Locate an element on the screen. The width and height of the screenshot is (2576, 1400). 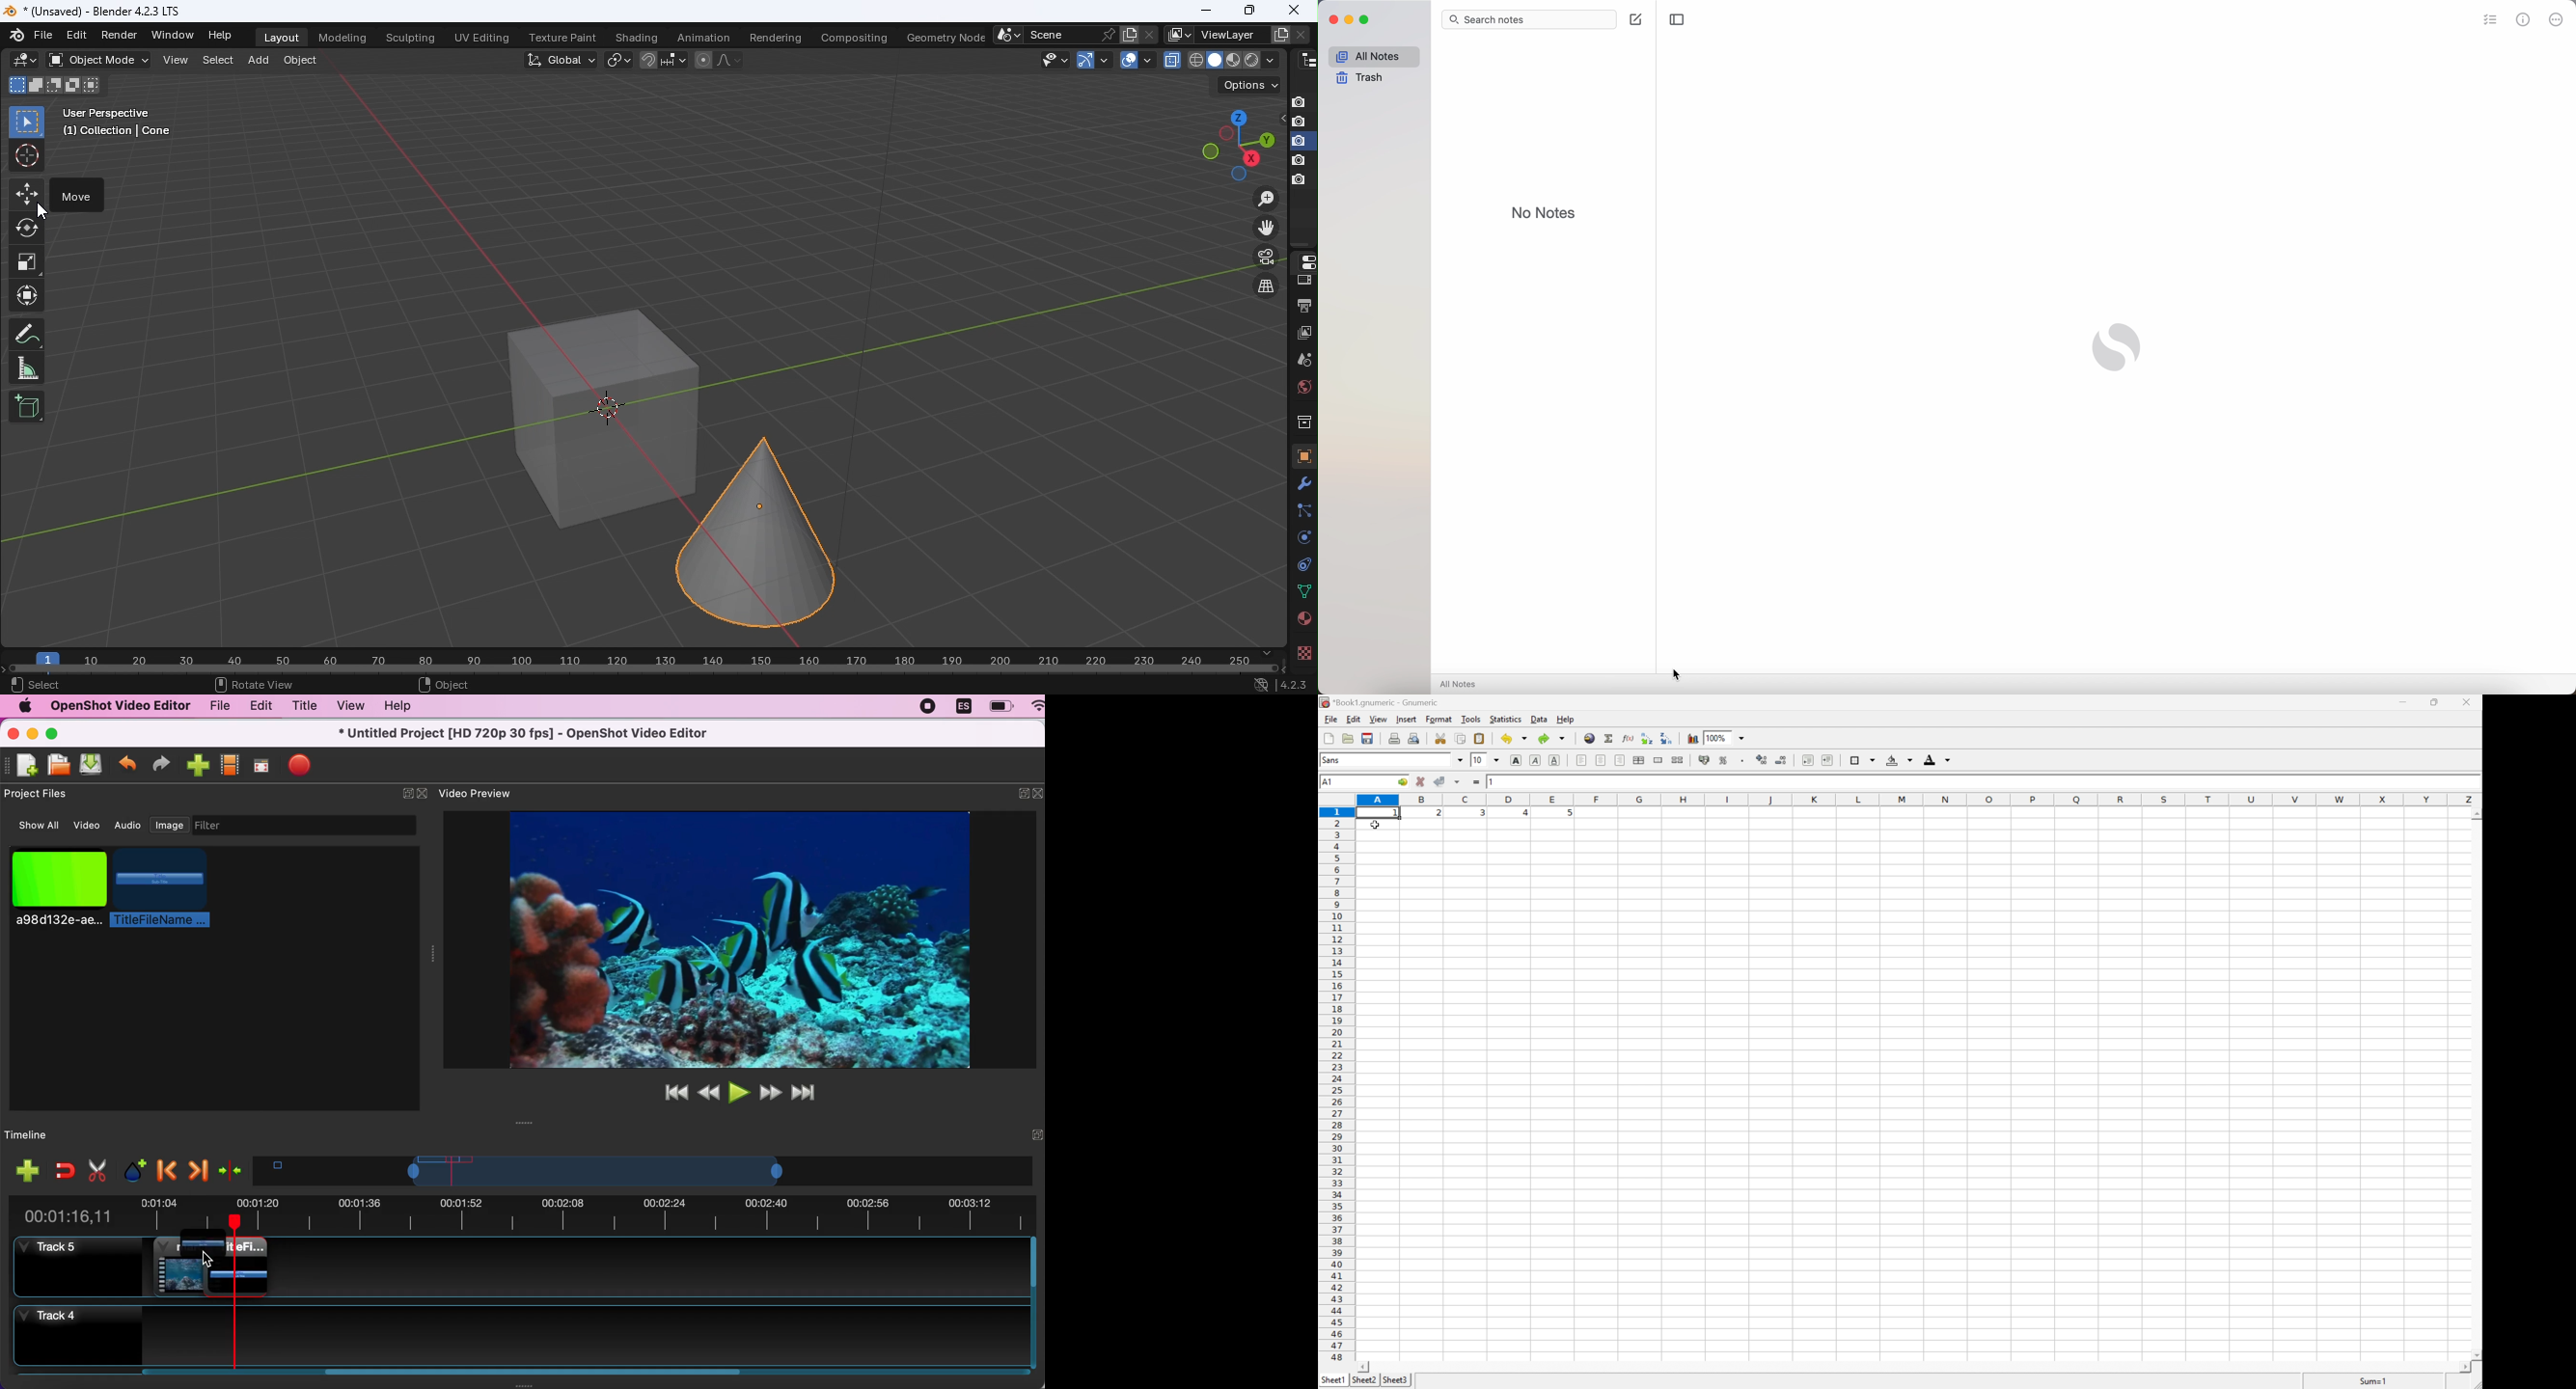
Move is located at coordinates (26, 193).